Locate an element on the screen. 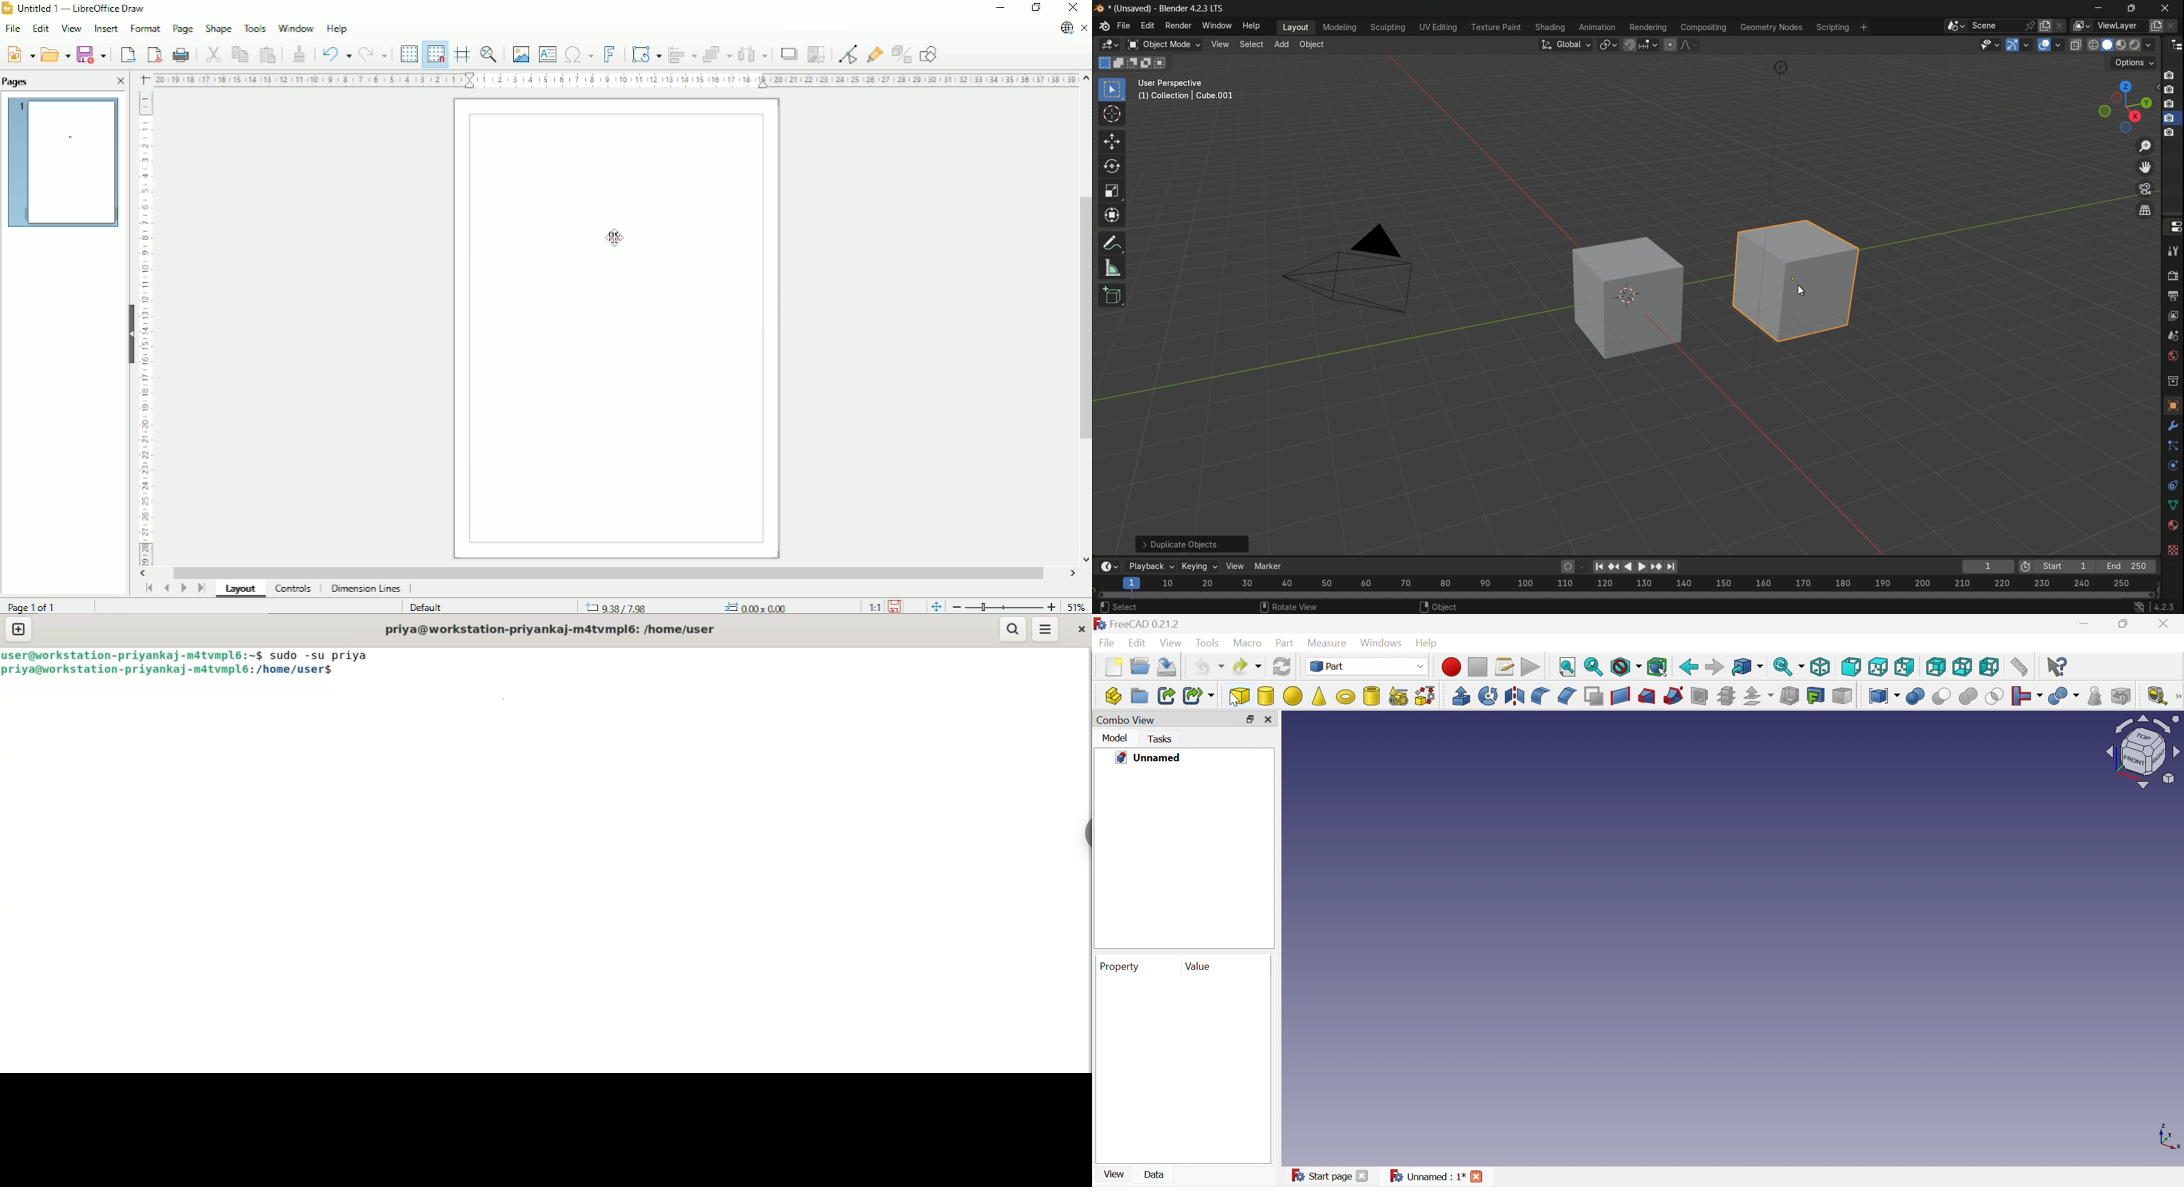 This screenshot has height=1204, width=2184. Restore down is located at coordinates (1036, 7).